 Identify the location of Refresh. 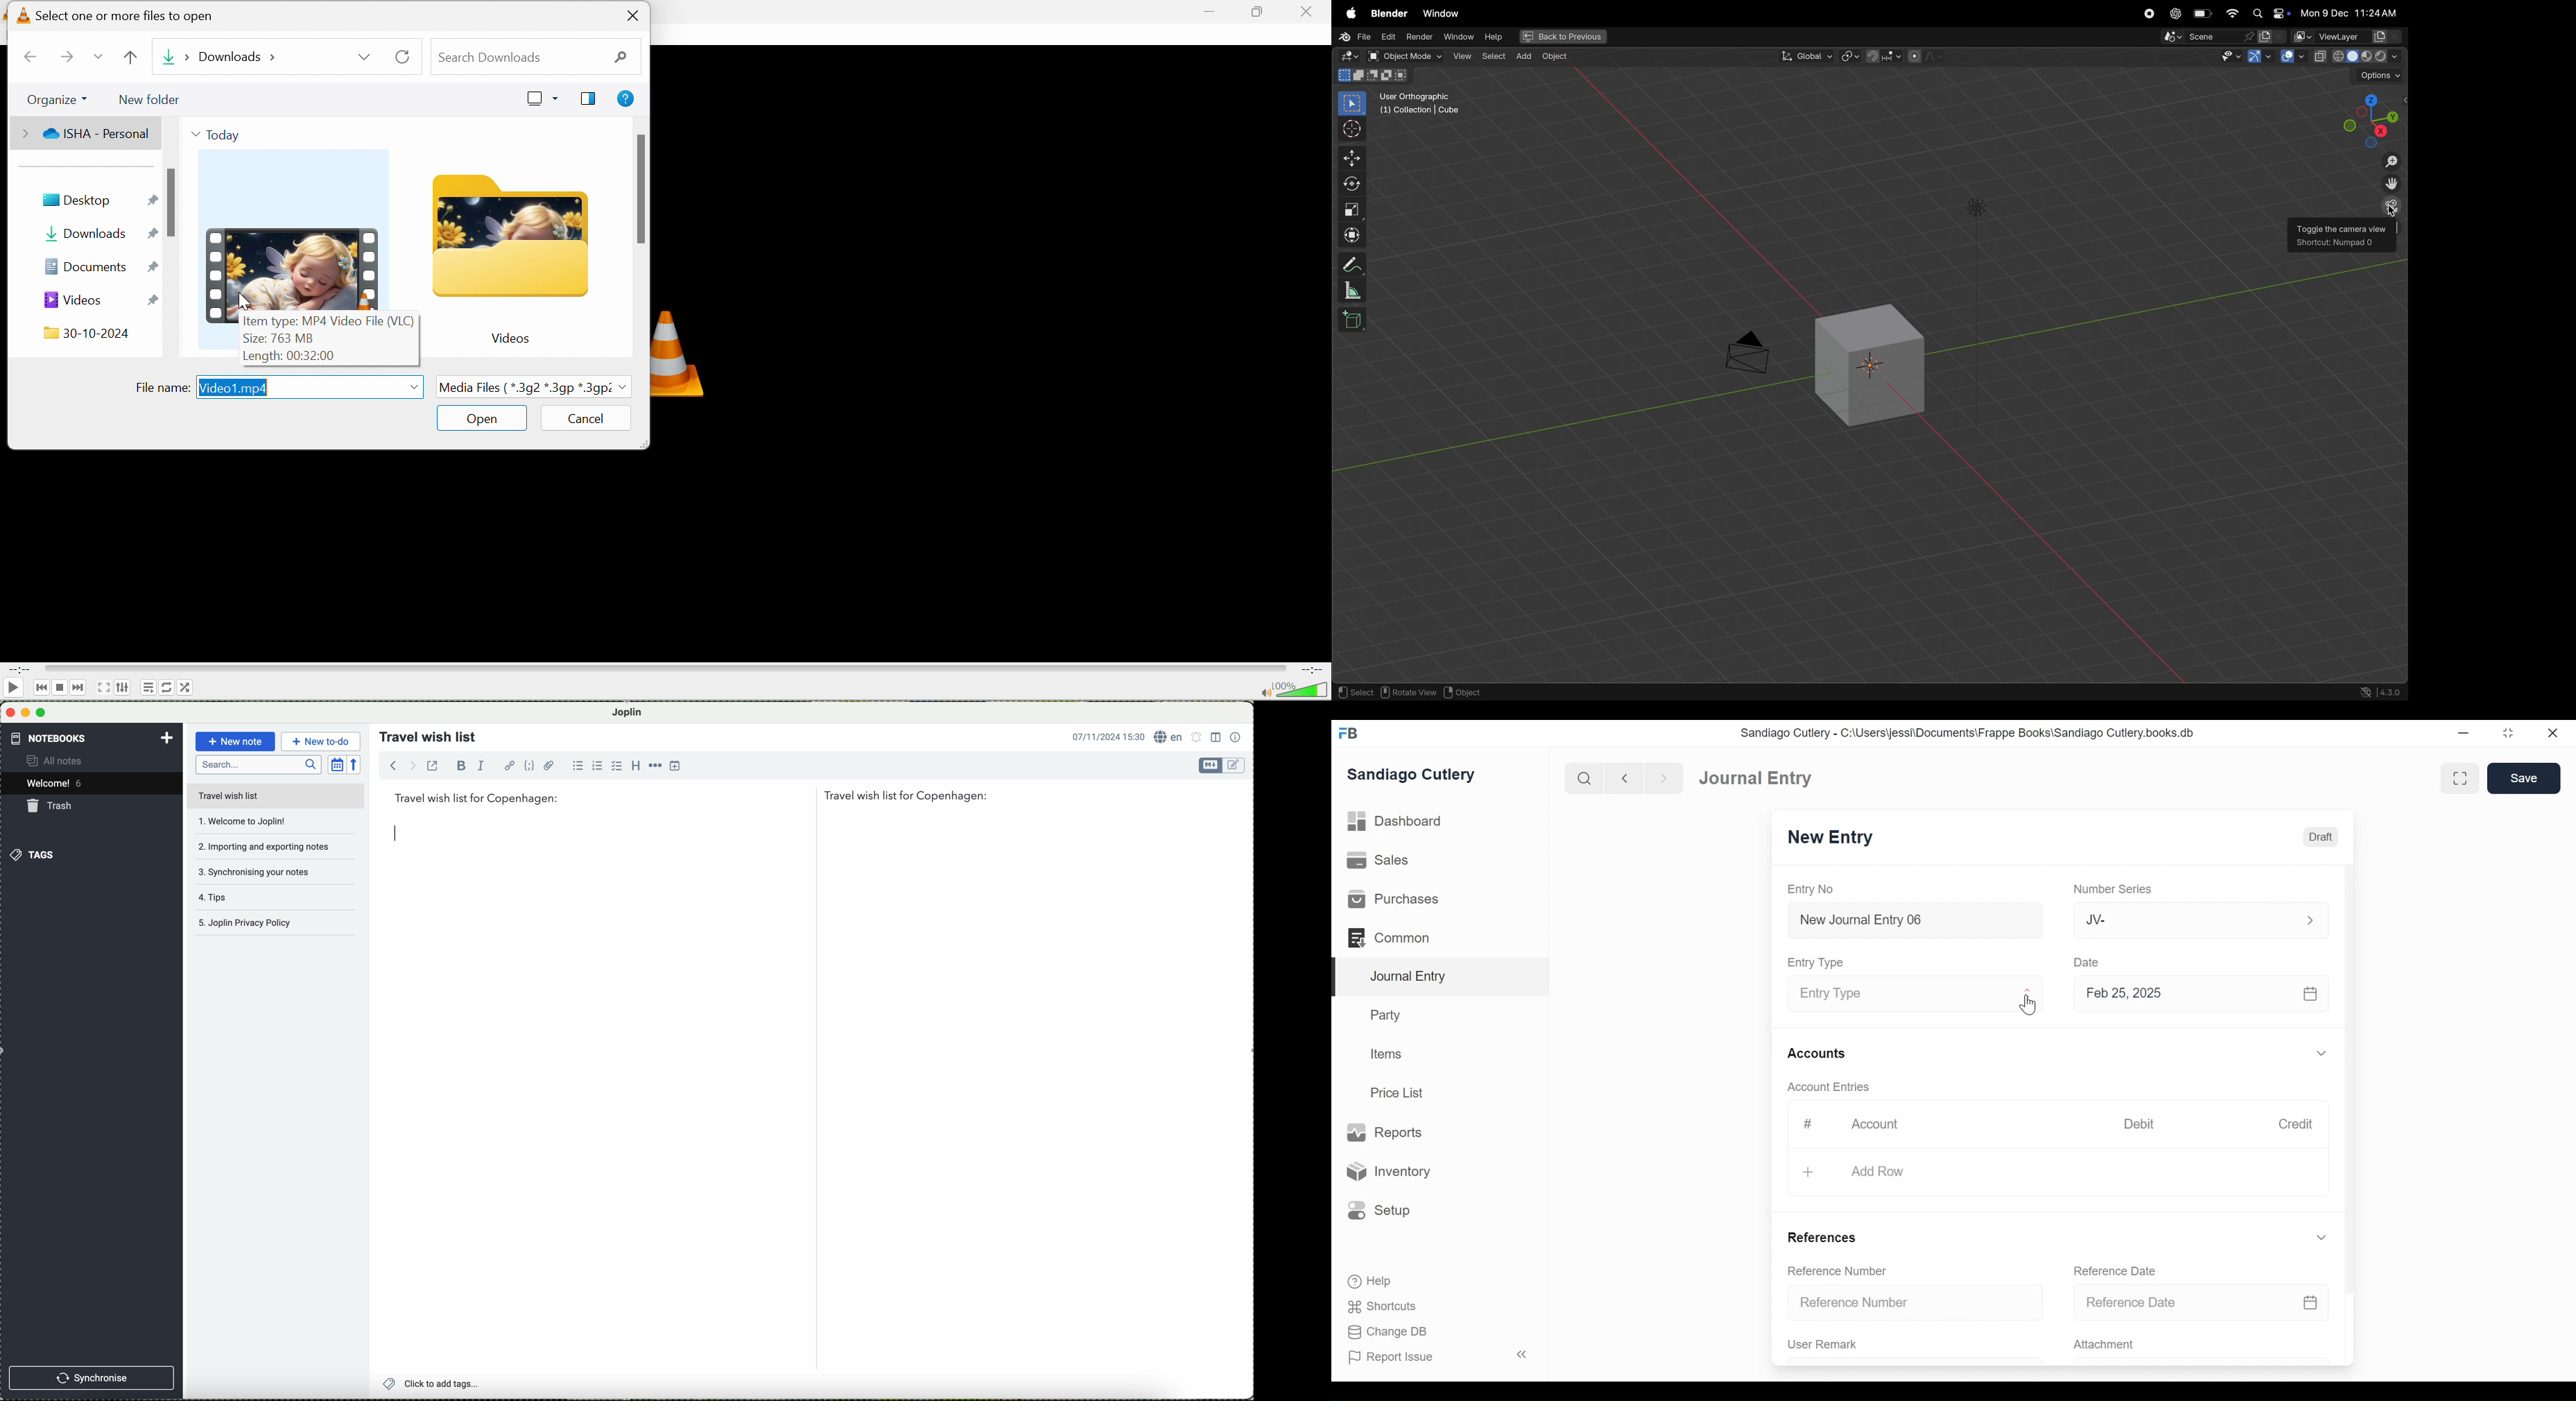
(404, 60).